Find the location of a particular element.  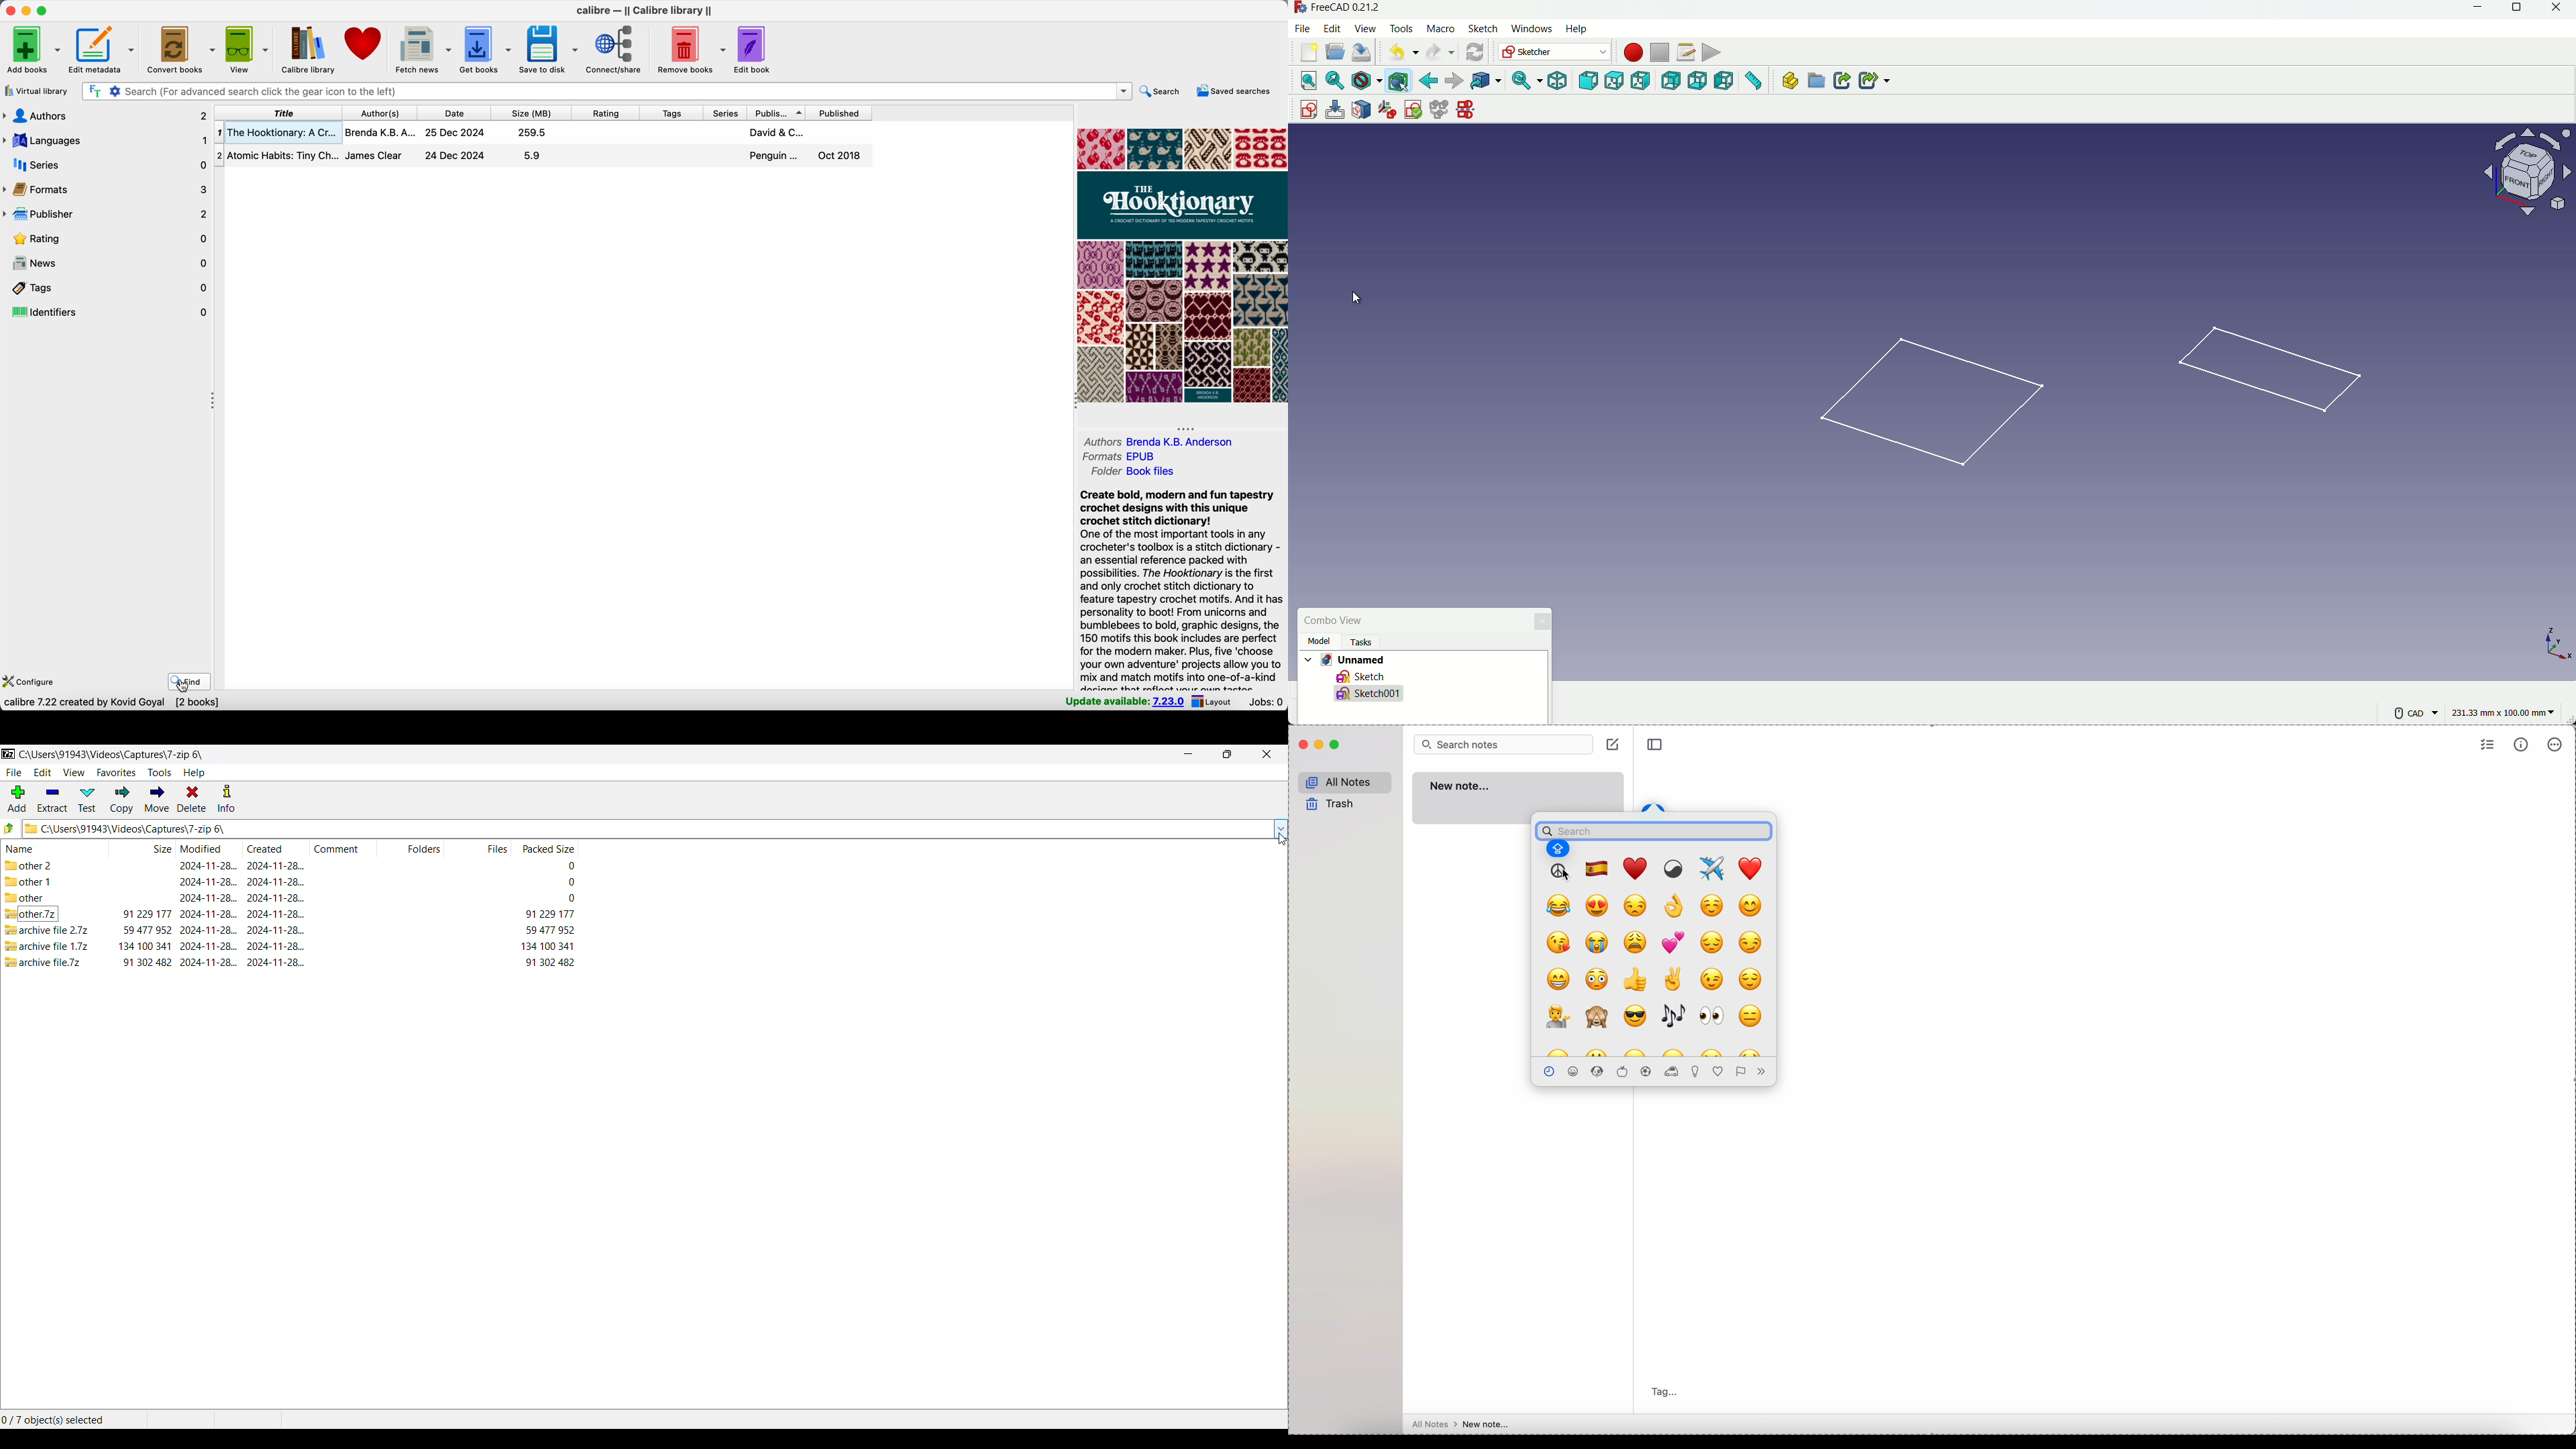

search bar is located at coordinates (607, 91).